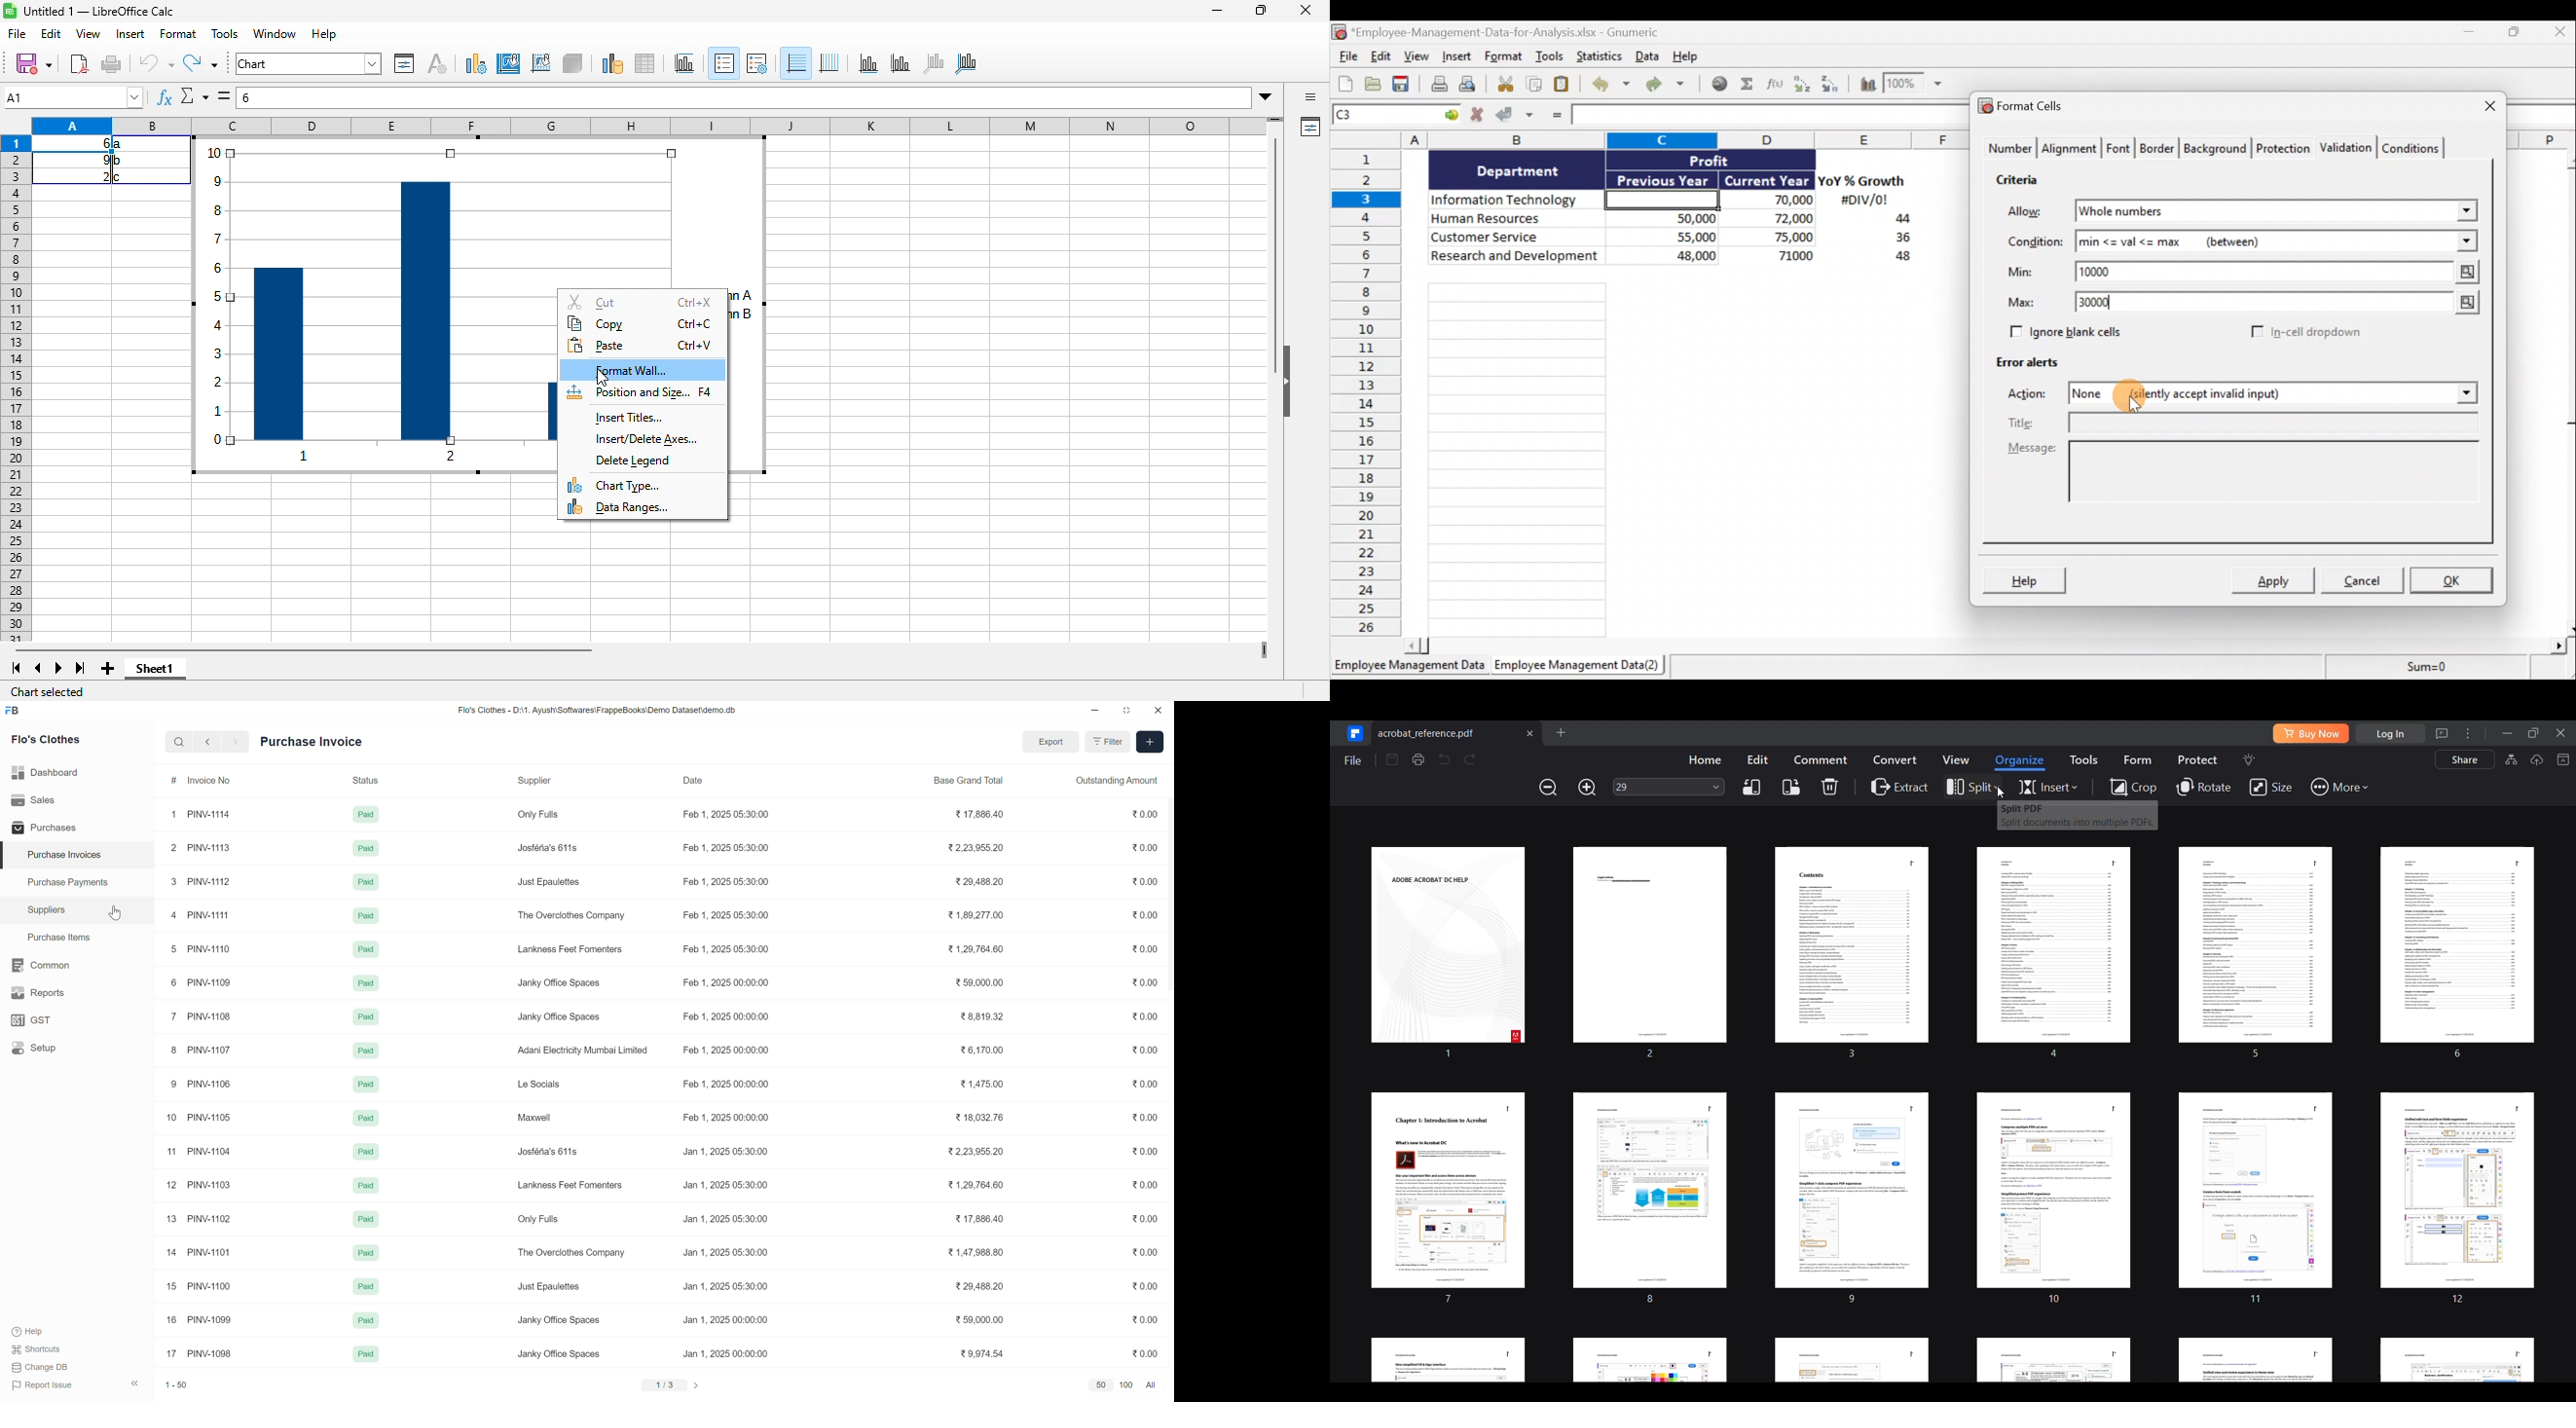  What do you see at coordinates (555, 1320) in the screenshot?
I see `Janky Office Spaces` at bounding box center [555, 1320].